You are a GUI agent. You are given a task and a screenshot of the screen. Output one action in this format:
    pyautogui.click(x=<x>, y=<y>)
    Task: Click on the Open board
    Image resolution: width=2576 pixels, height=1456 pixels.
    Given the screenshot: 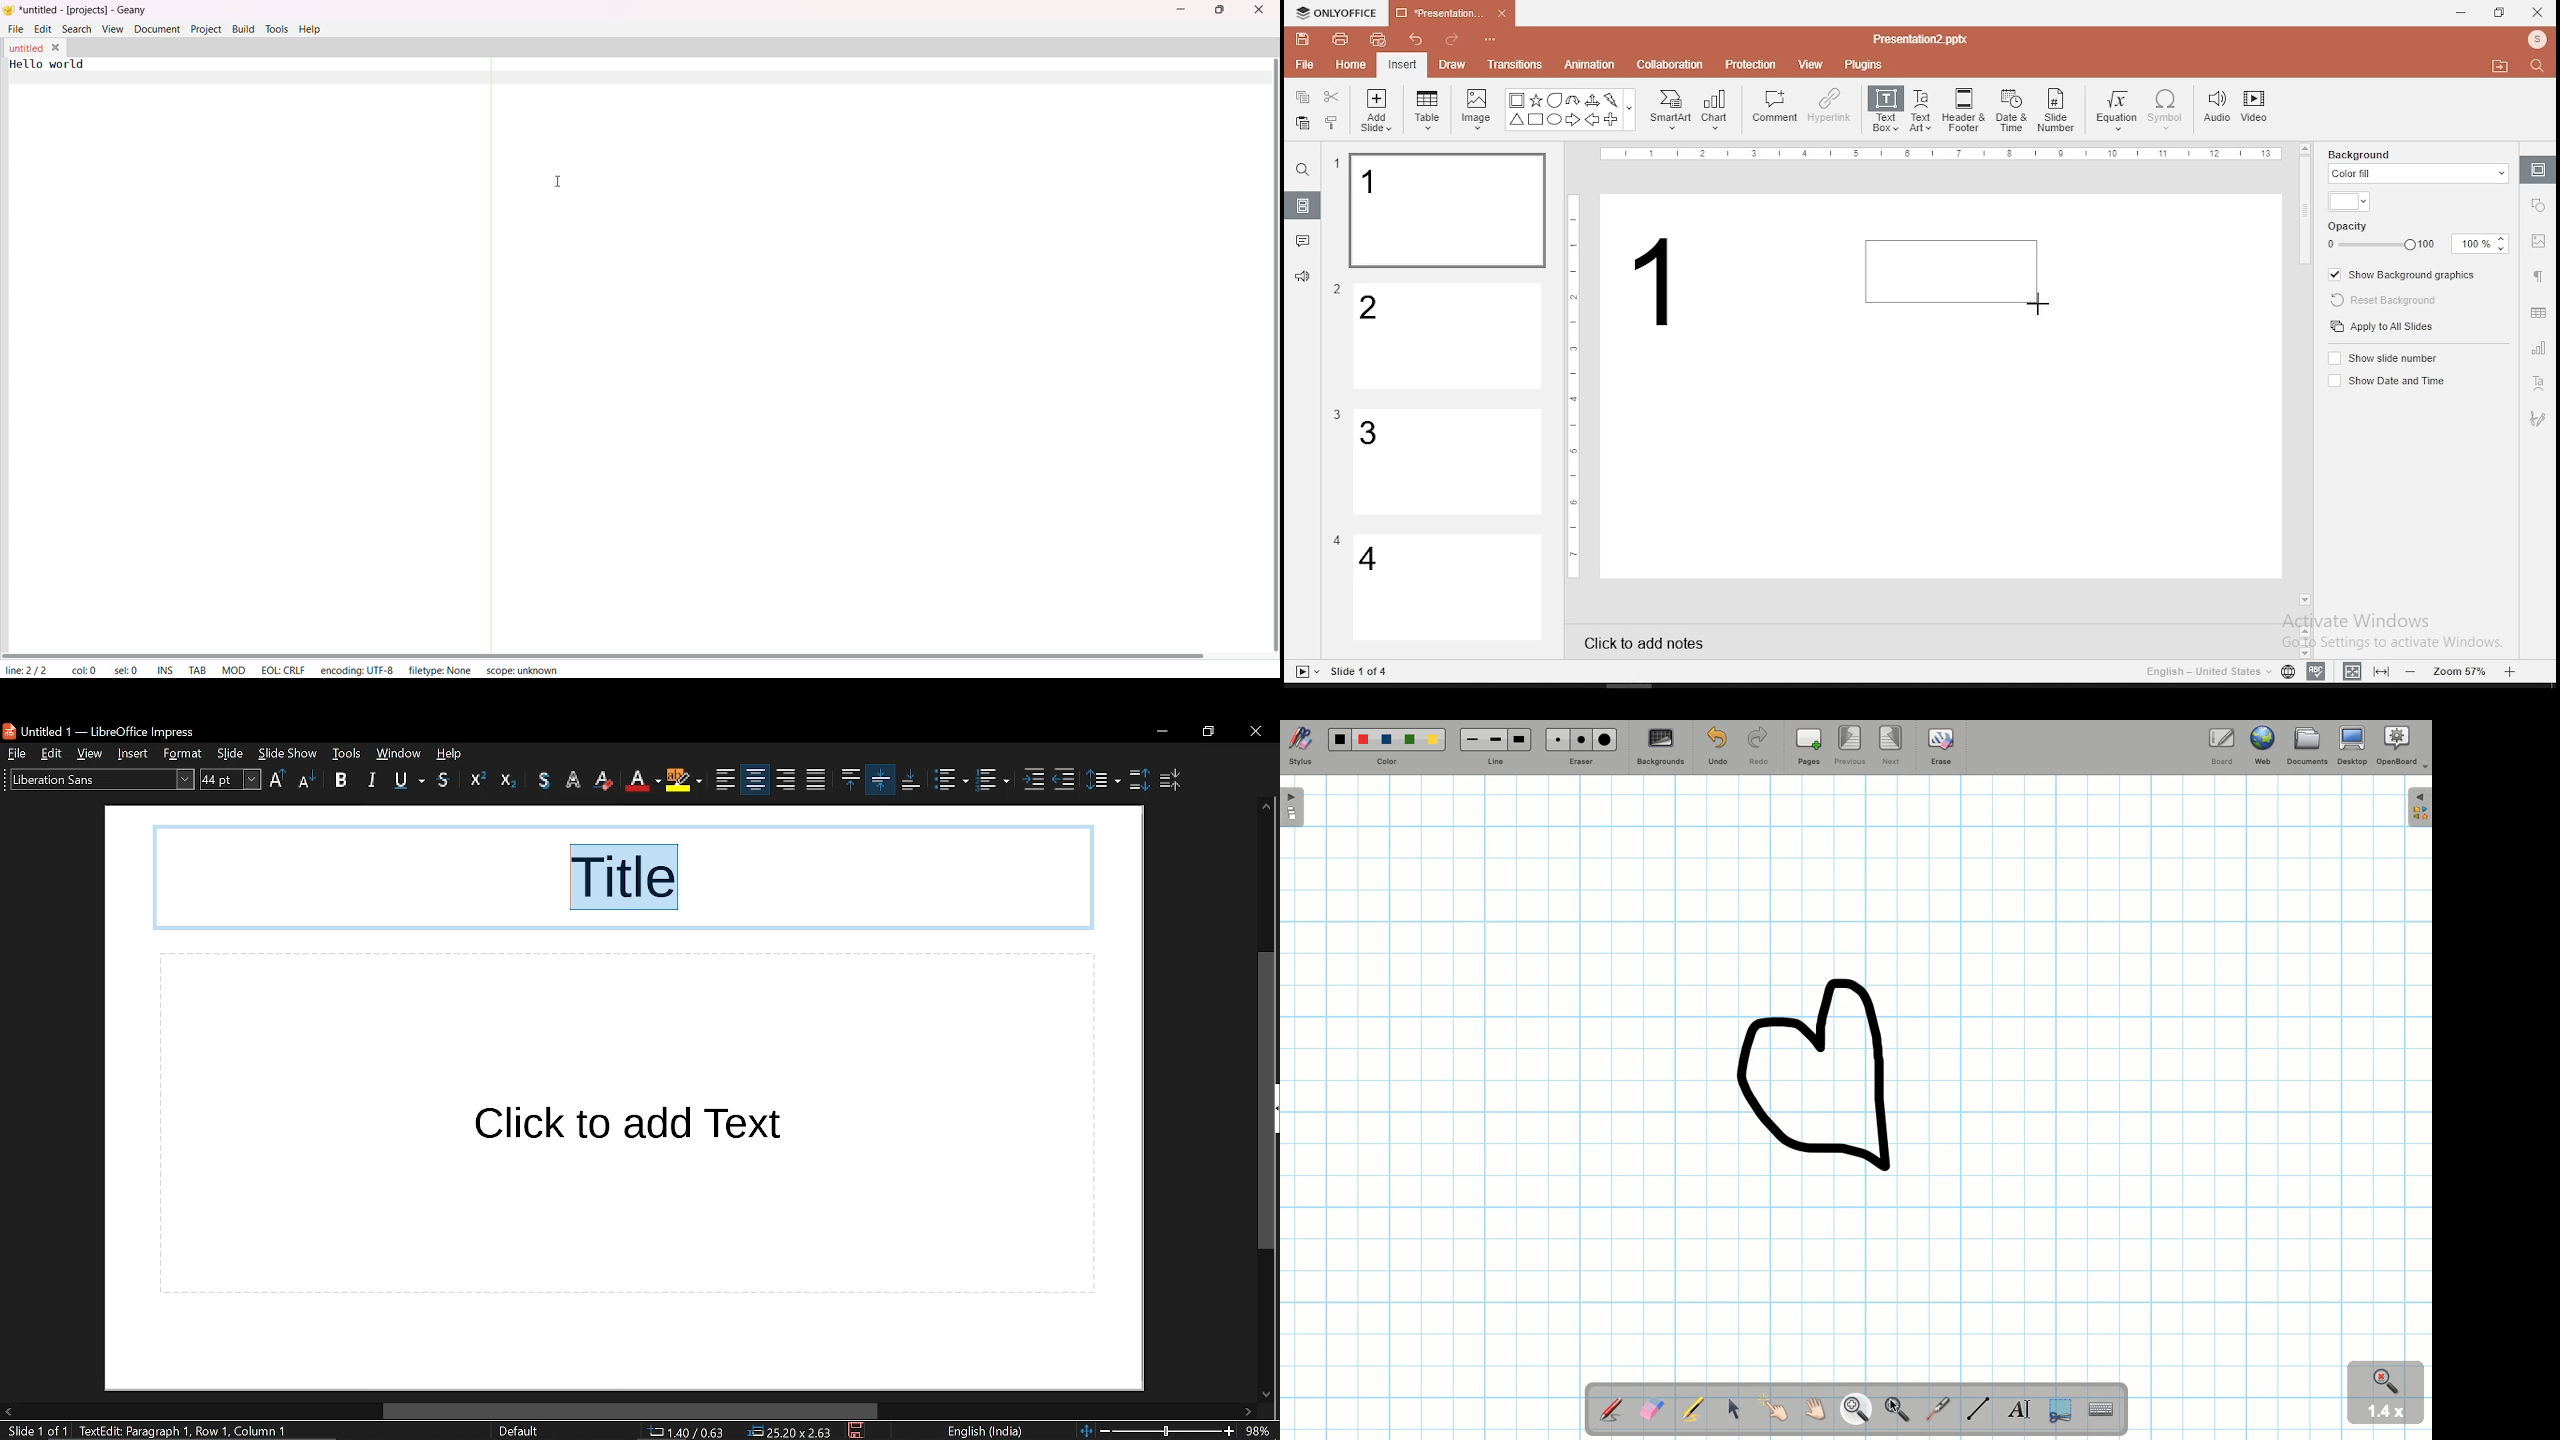 What is the action you would take?
    pyautogui.click(x=1293, y=809)
    